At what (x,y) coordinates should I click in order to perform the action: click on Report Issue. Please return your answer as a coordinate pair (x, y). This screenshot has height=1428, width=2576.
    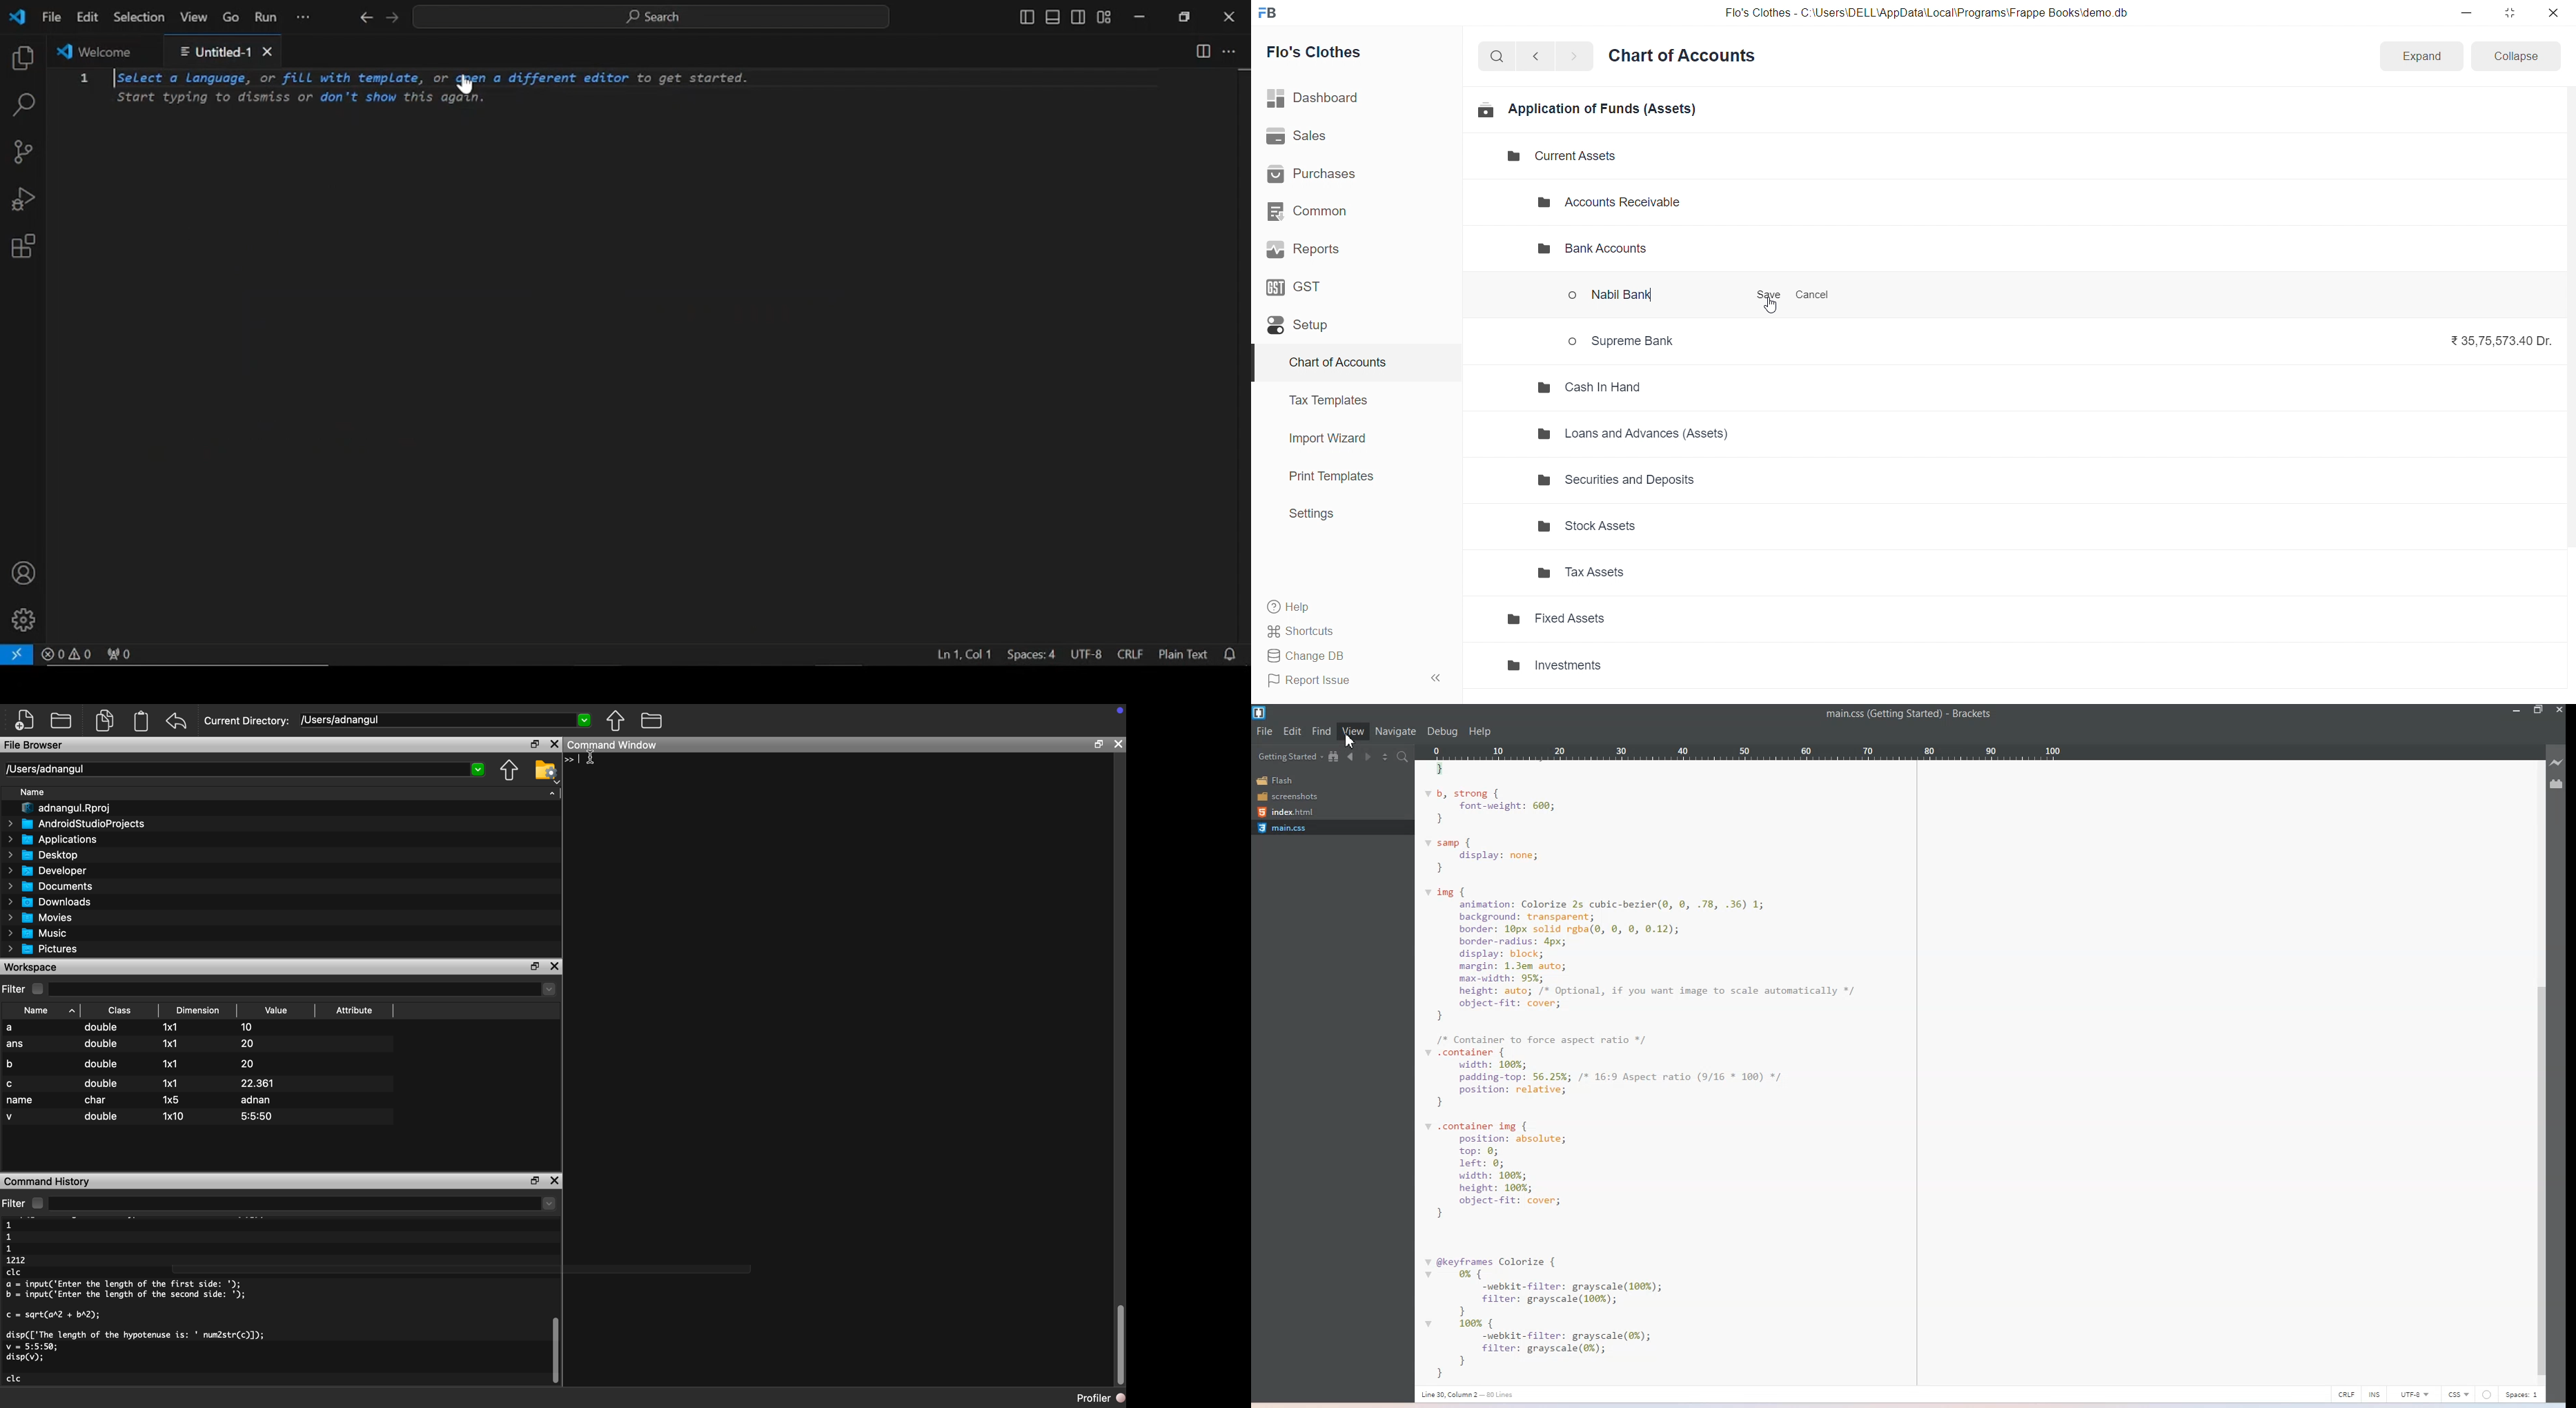
    Looking at the image, I should click on (1337, 681).